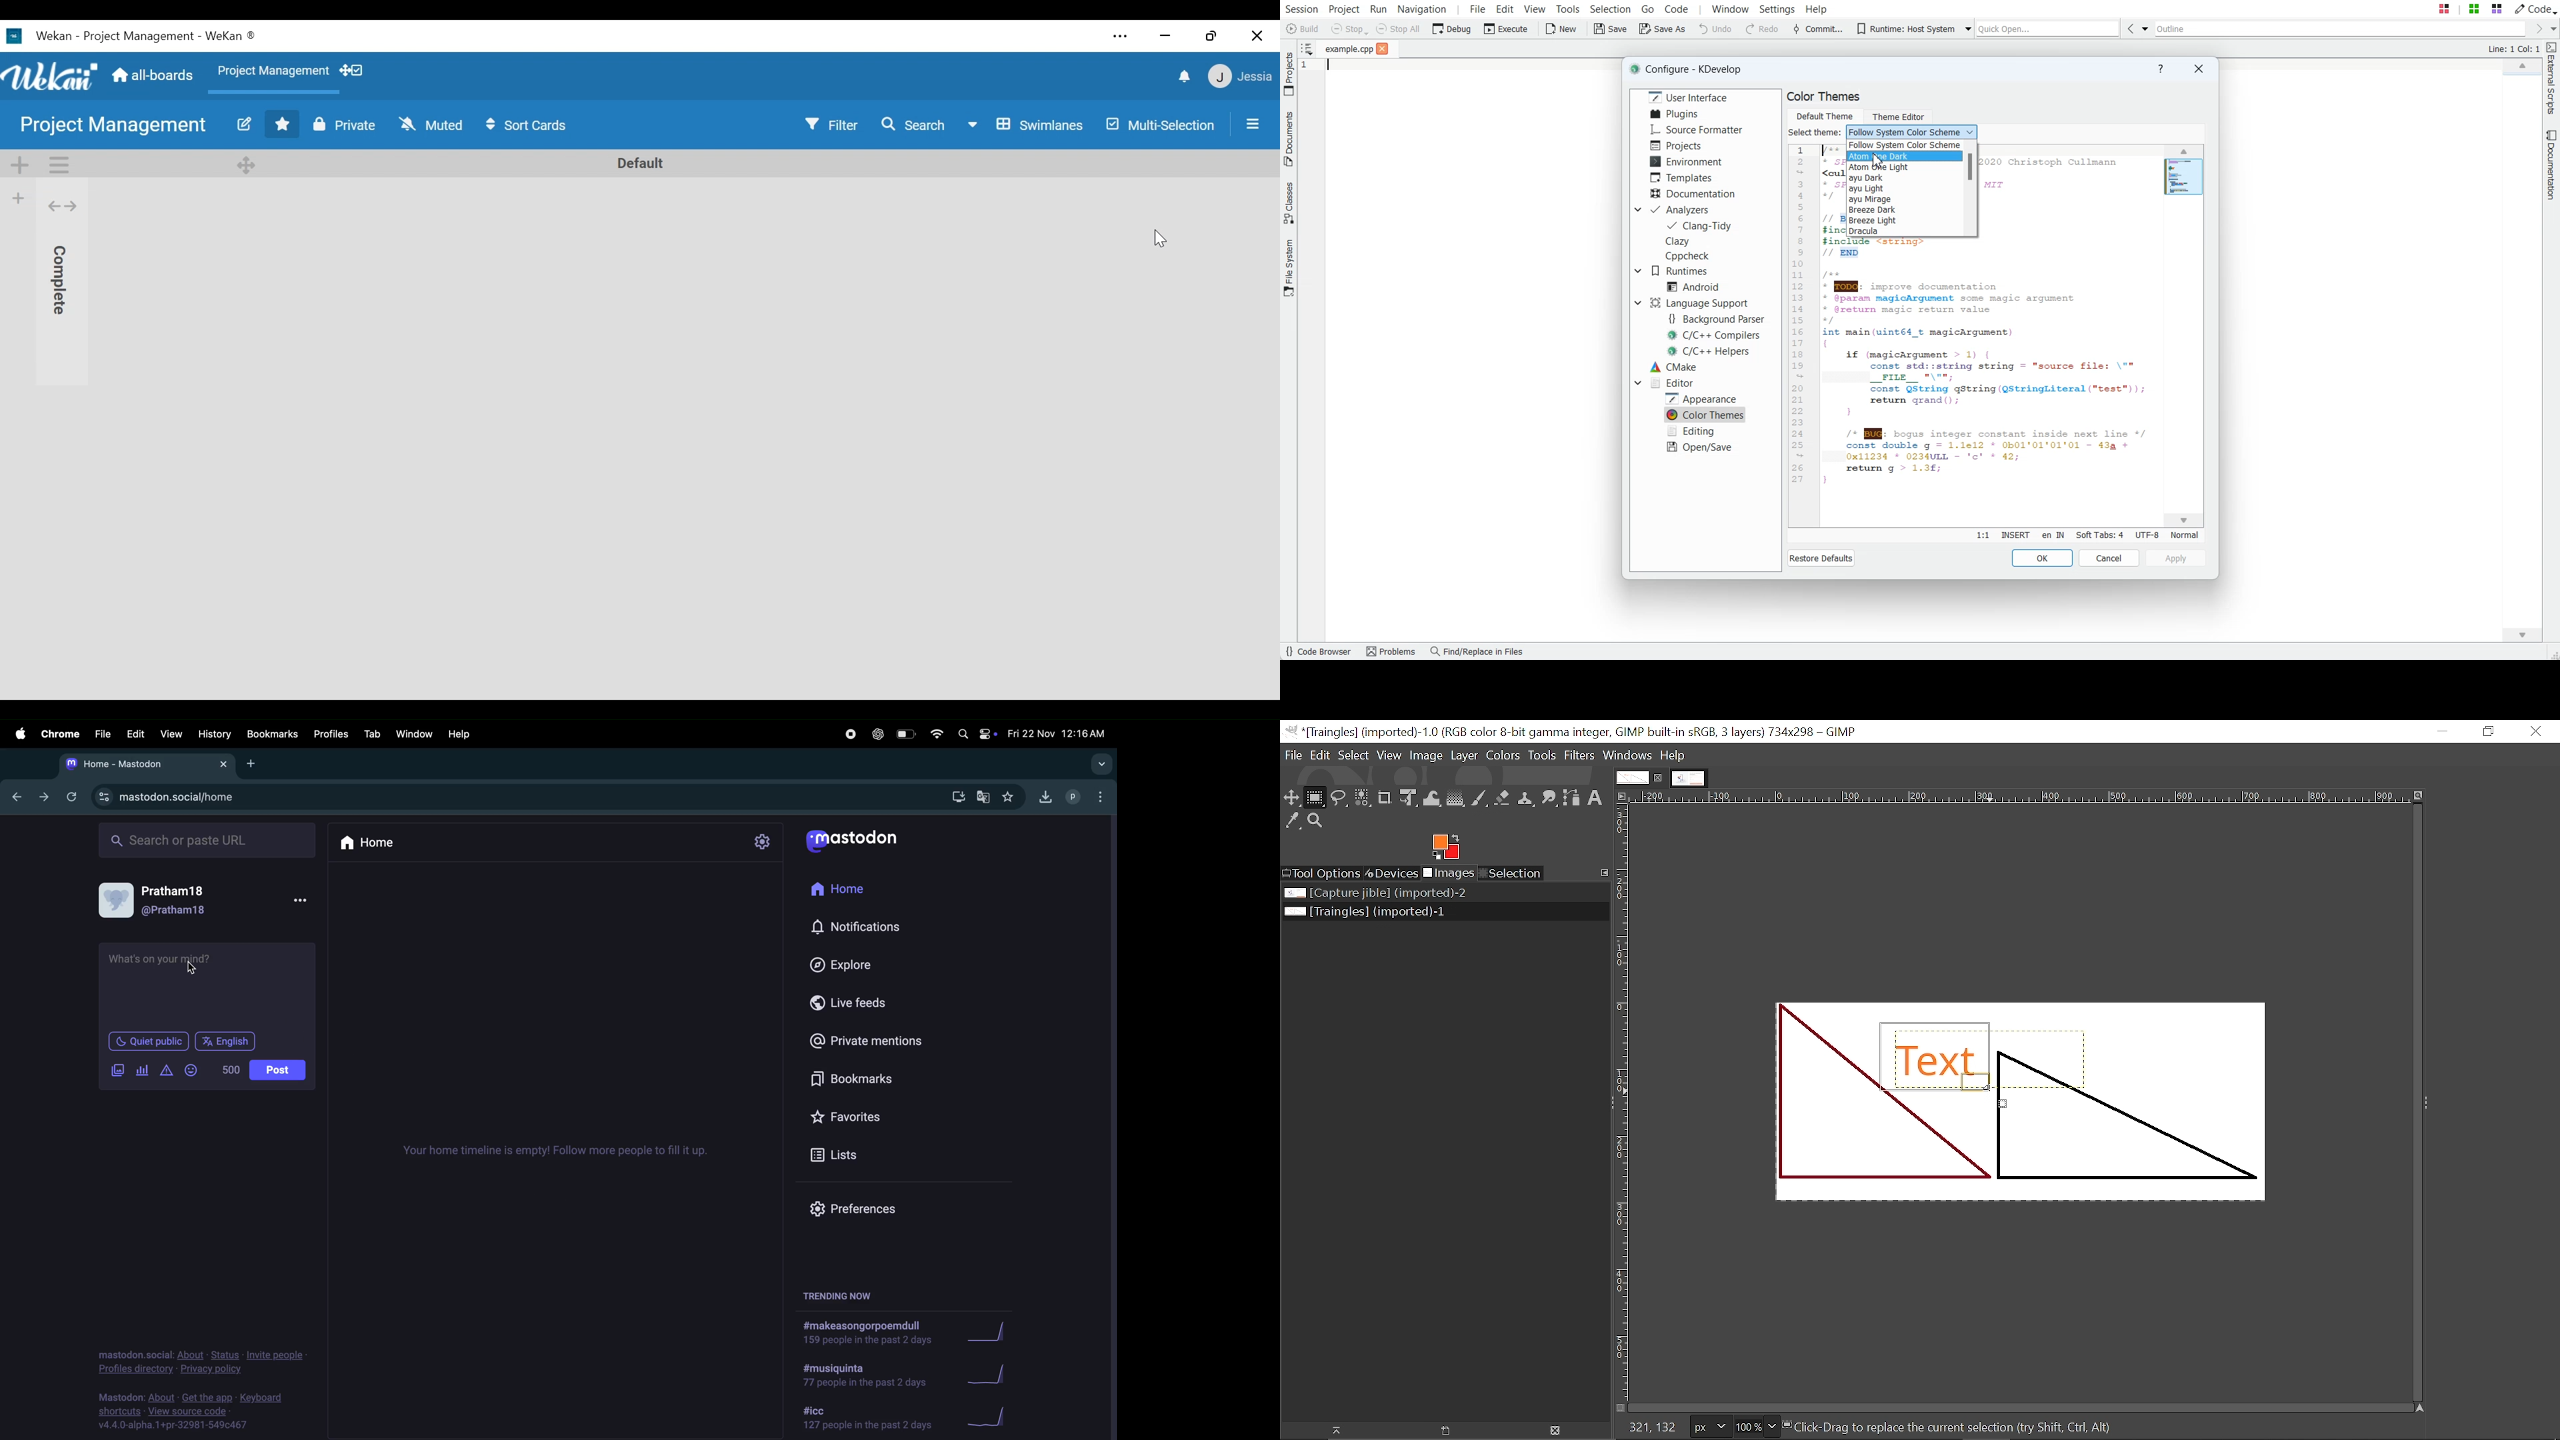 The width and height of the screenshot is (2576, 1456). Describe the element at coordinates (51, 77) in the screenshot. I see `Logo` at that location.